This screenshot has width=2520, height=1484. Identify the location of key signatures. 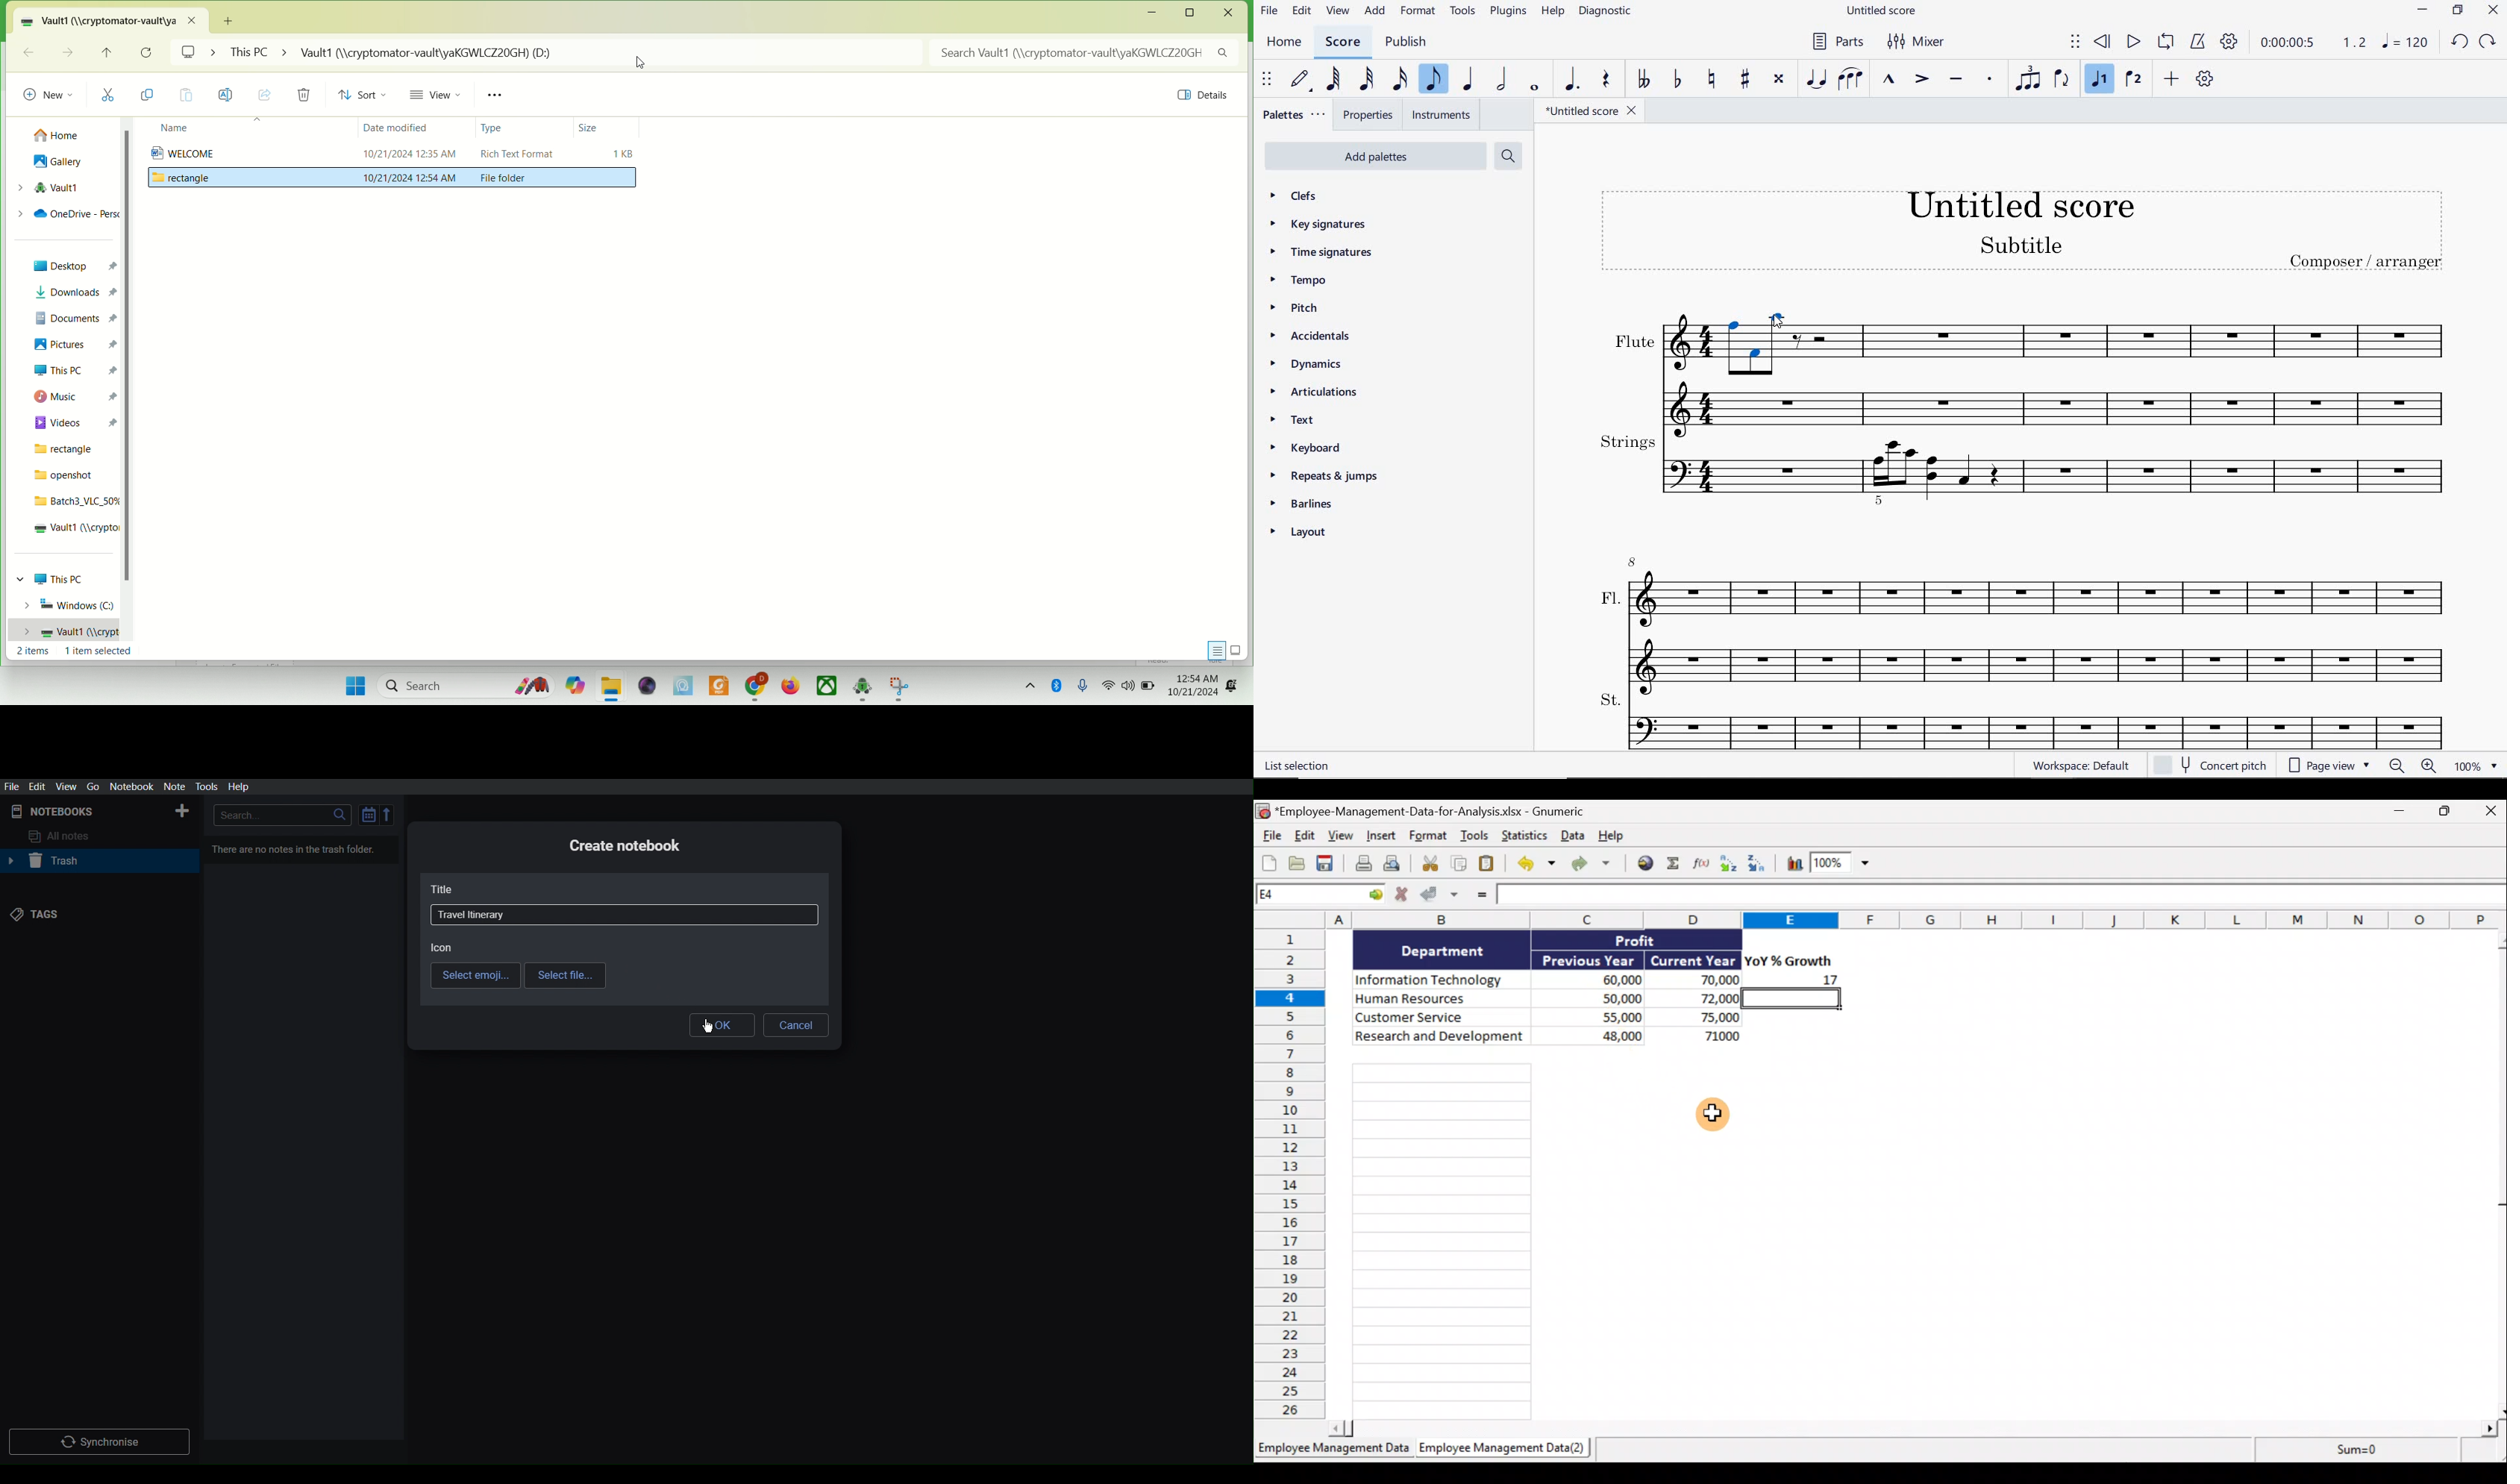
(1321, 227).